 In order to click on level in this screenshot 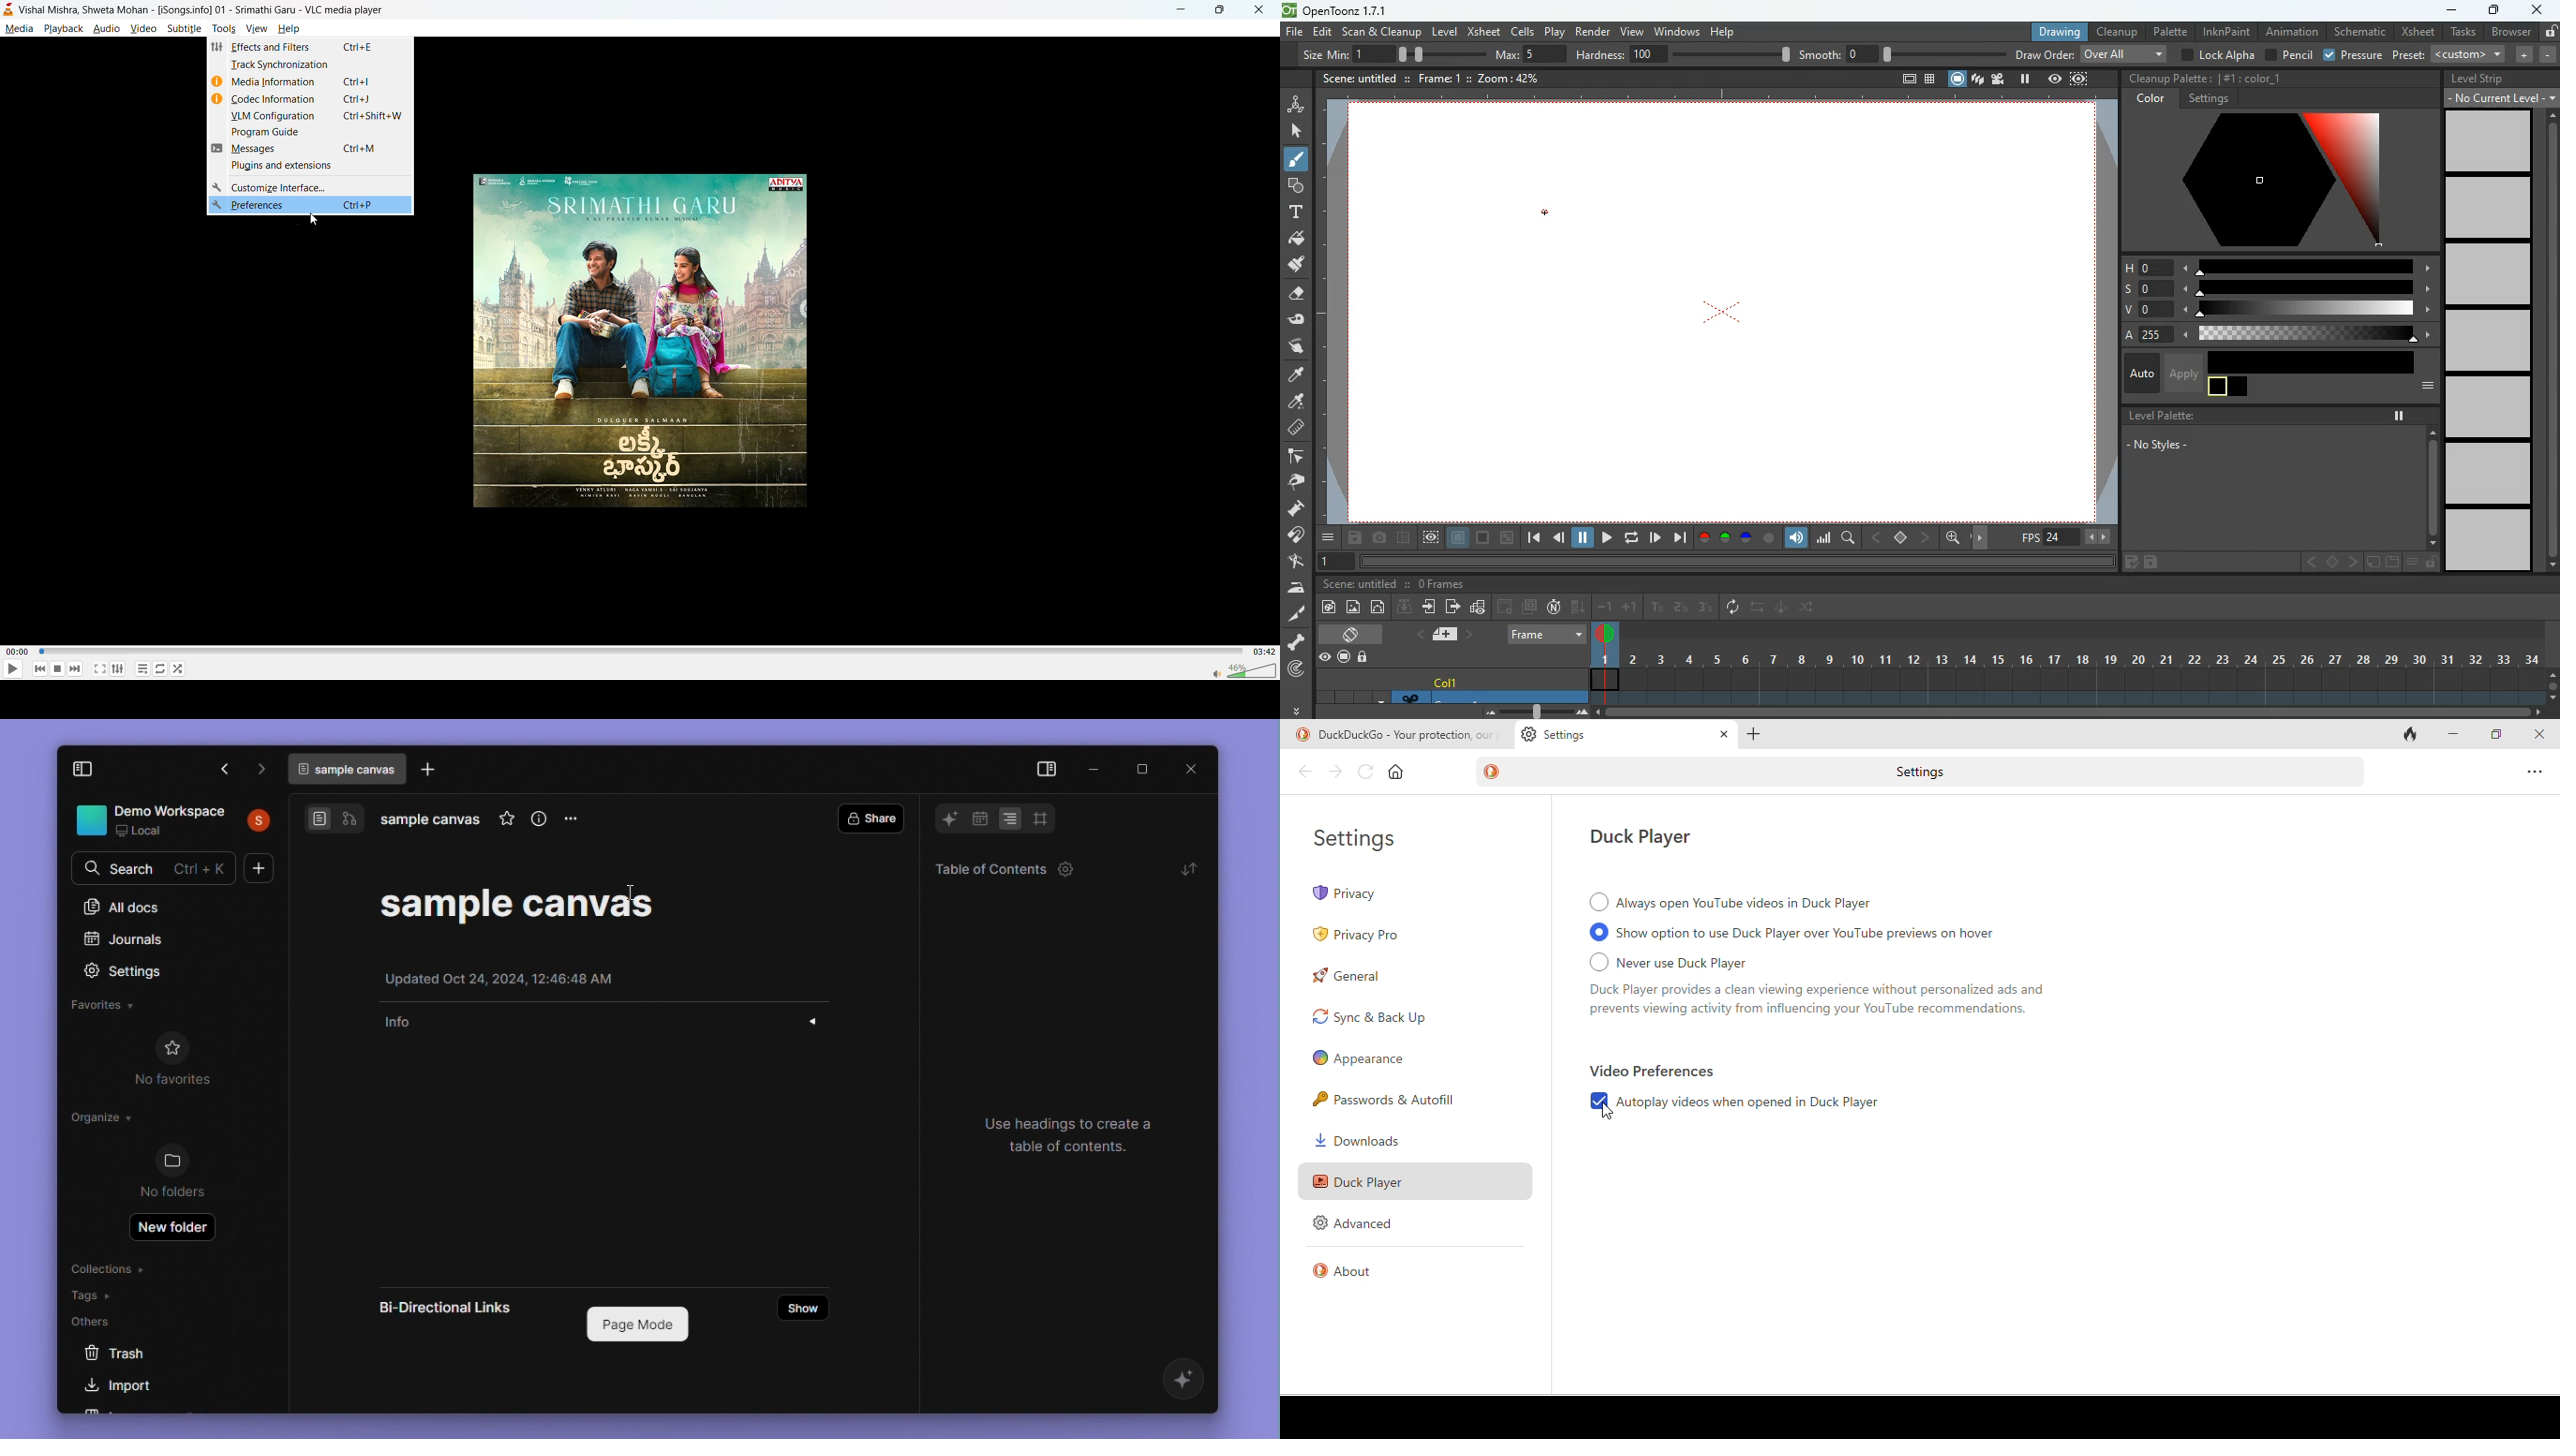, I will do `click(2489, 141)`.